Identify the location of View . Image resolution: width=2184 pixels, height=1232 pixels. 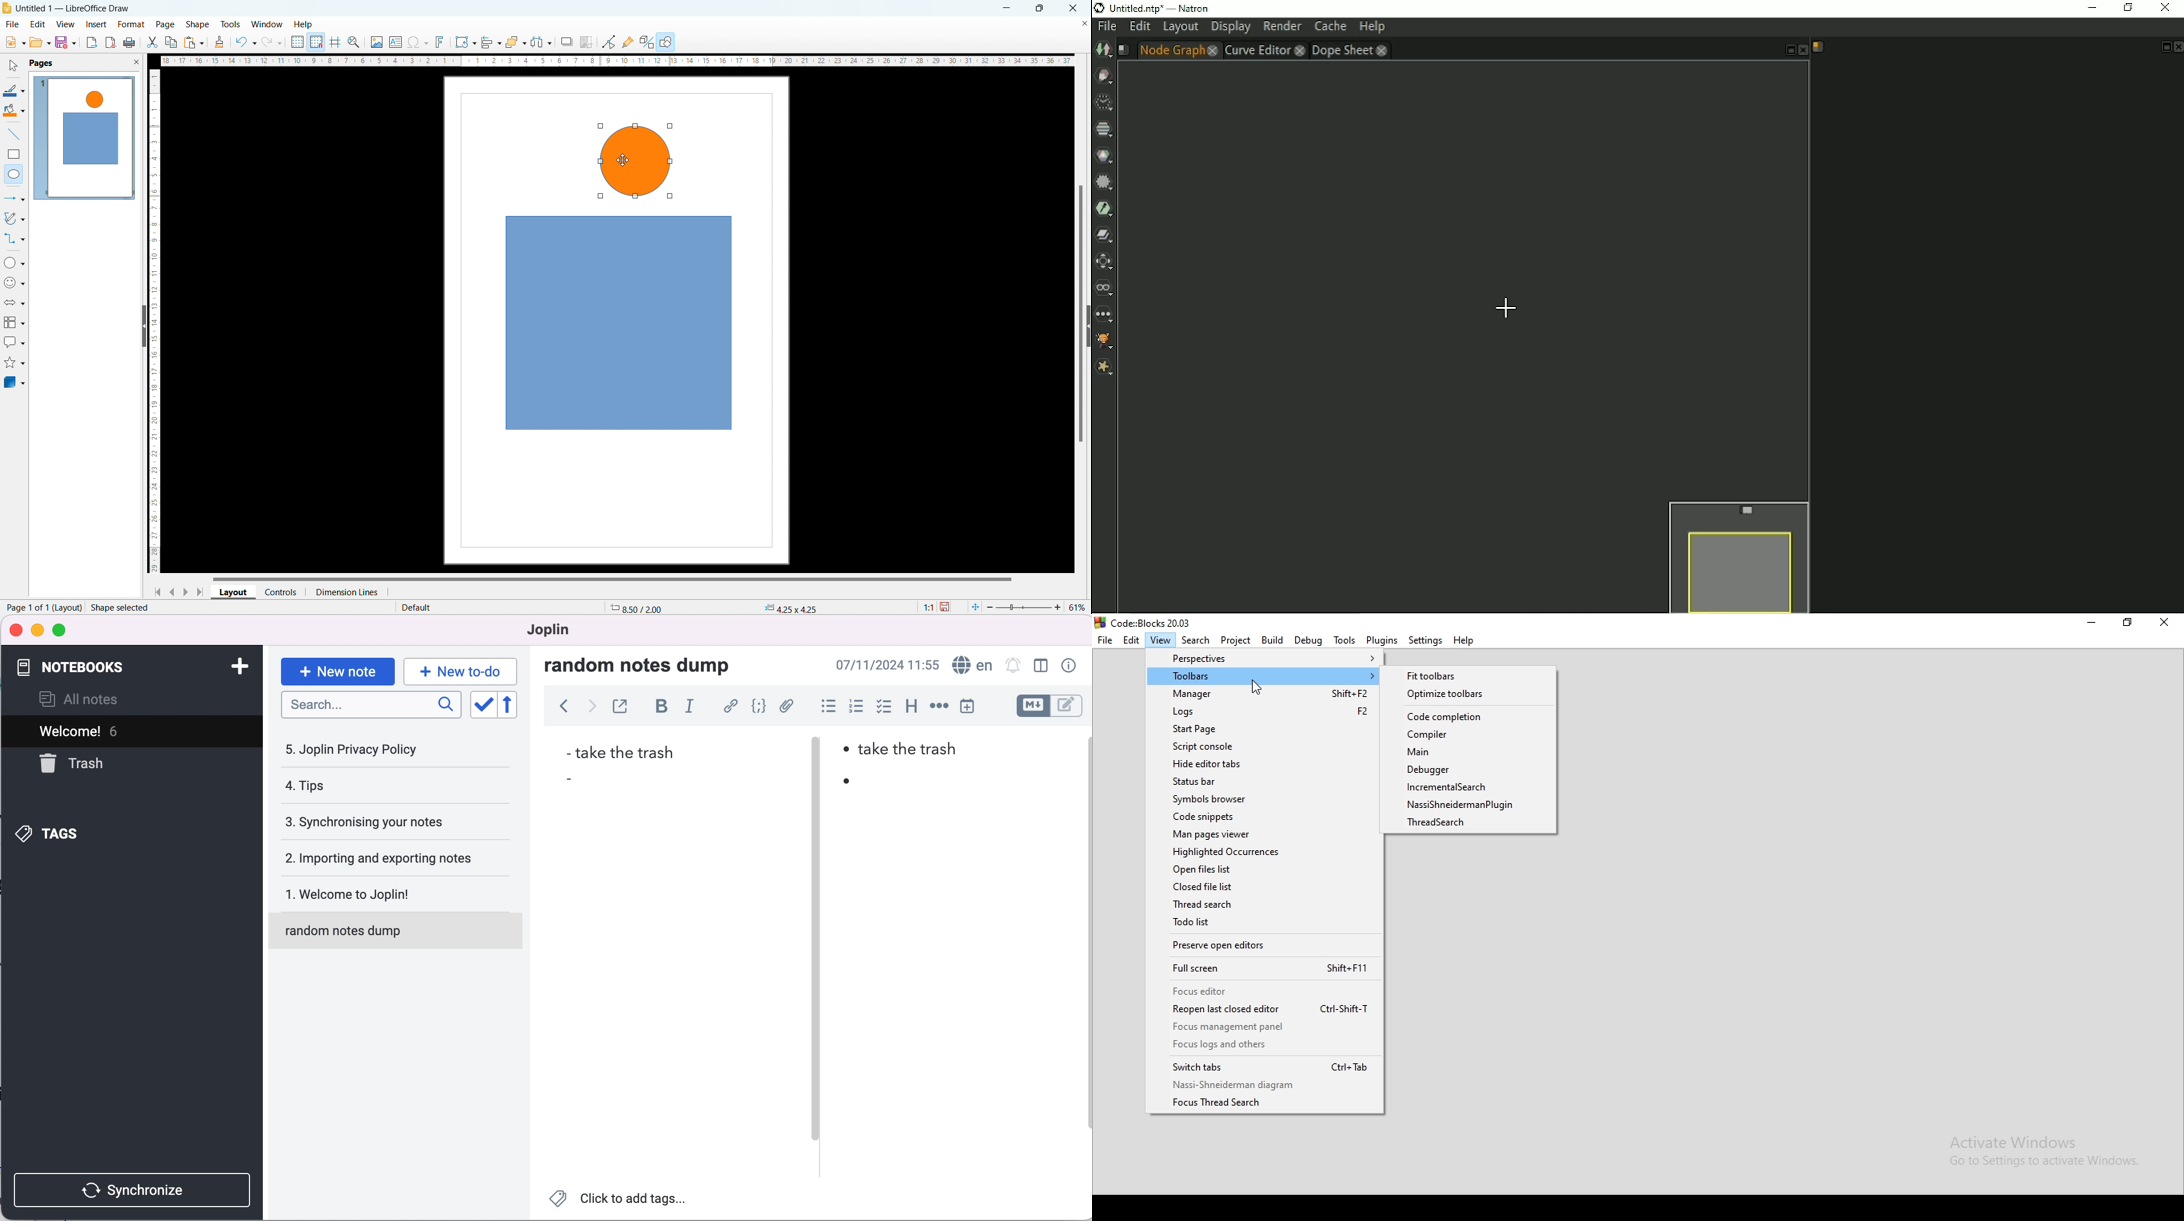
(1161, 640).